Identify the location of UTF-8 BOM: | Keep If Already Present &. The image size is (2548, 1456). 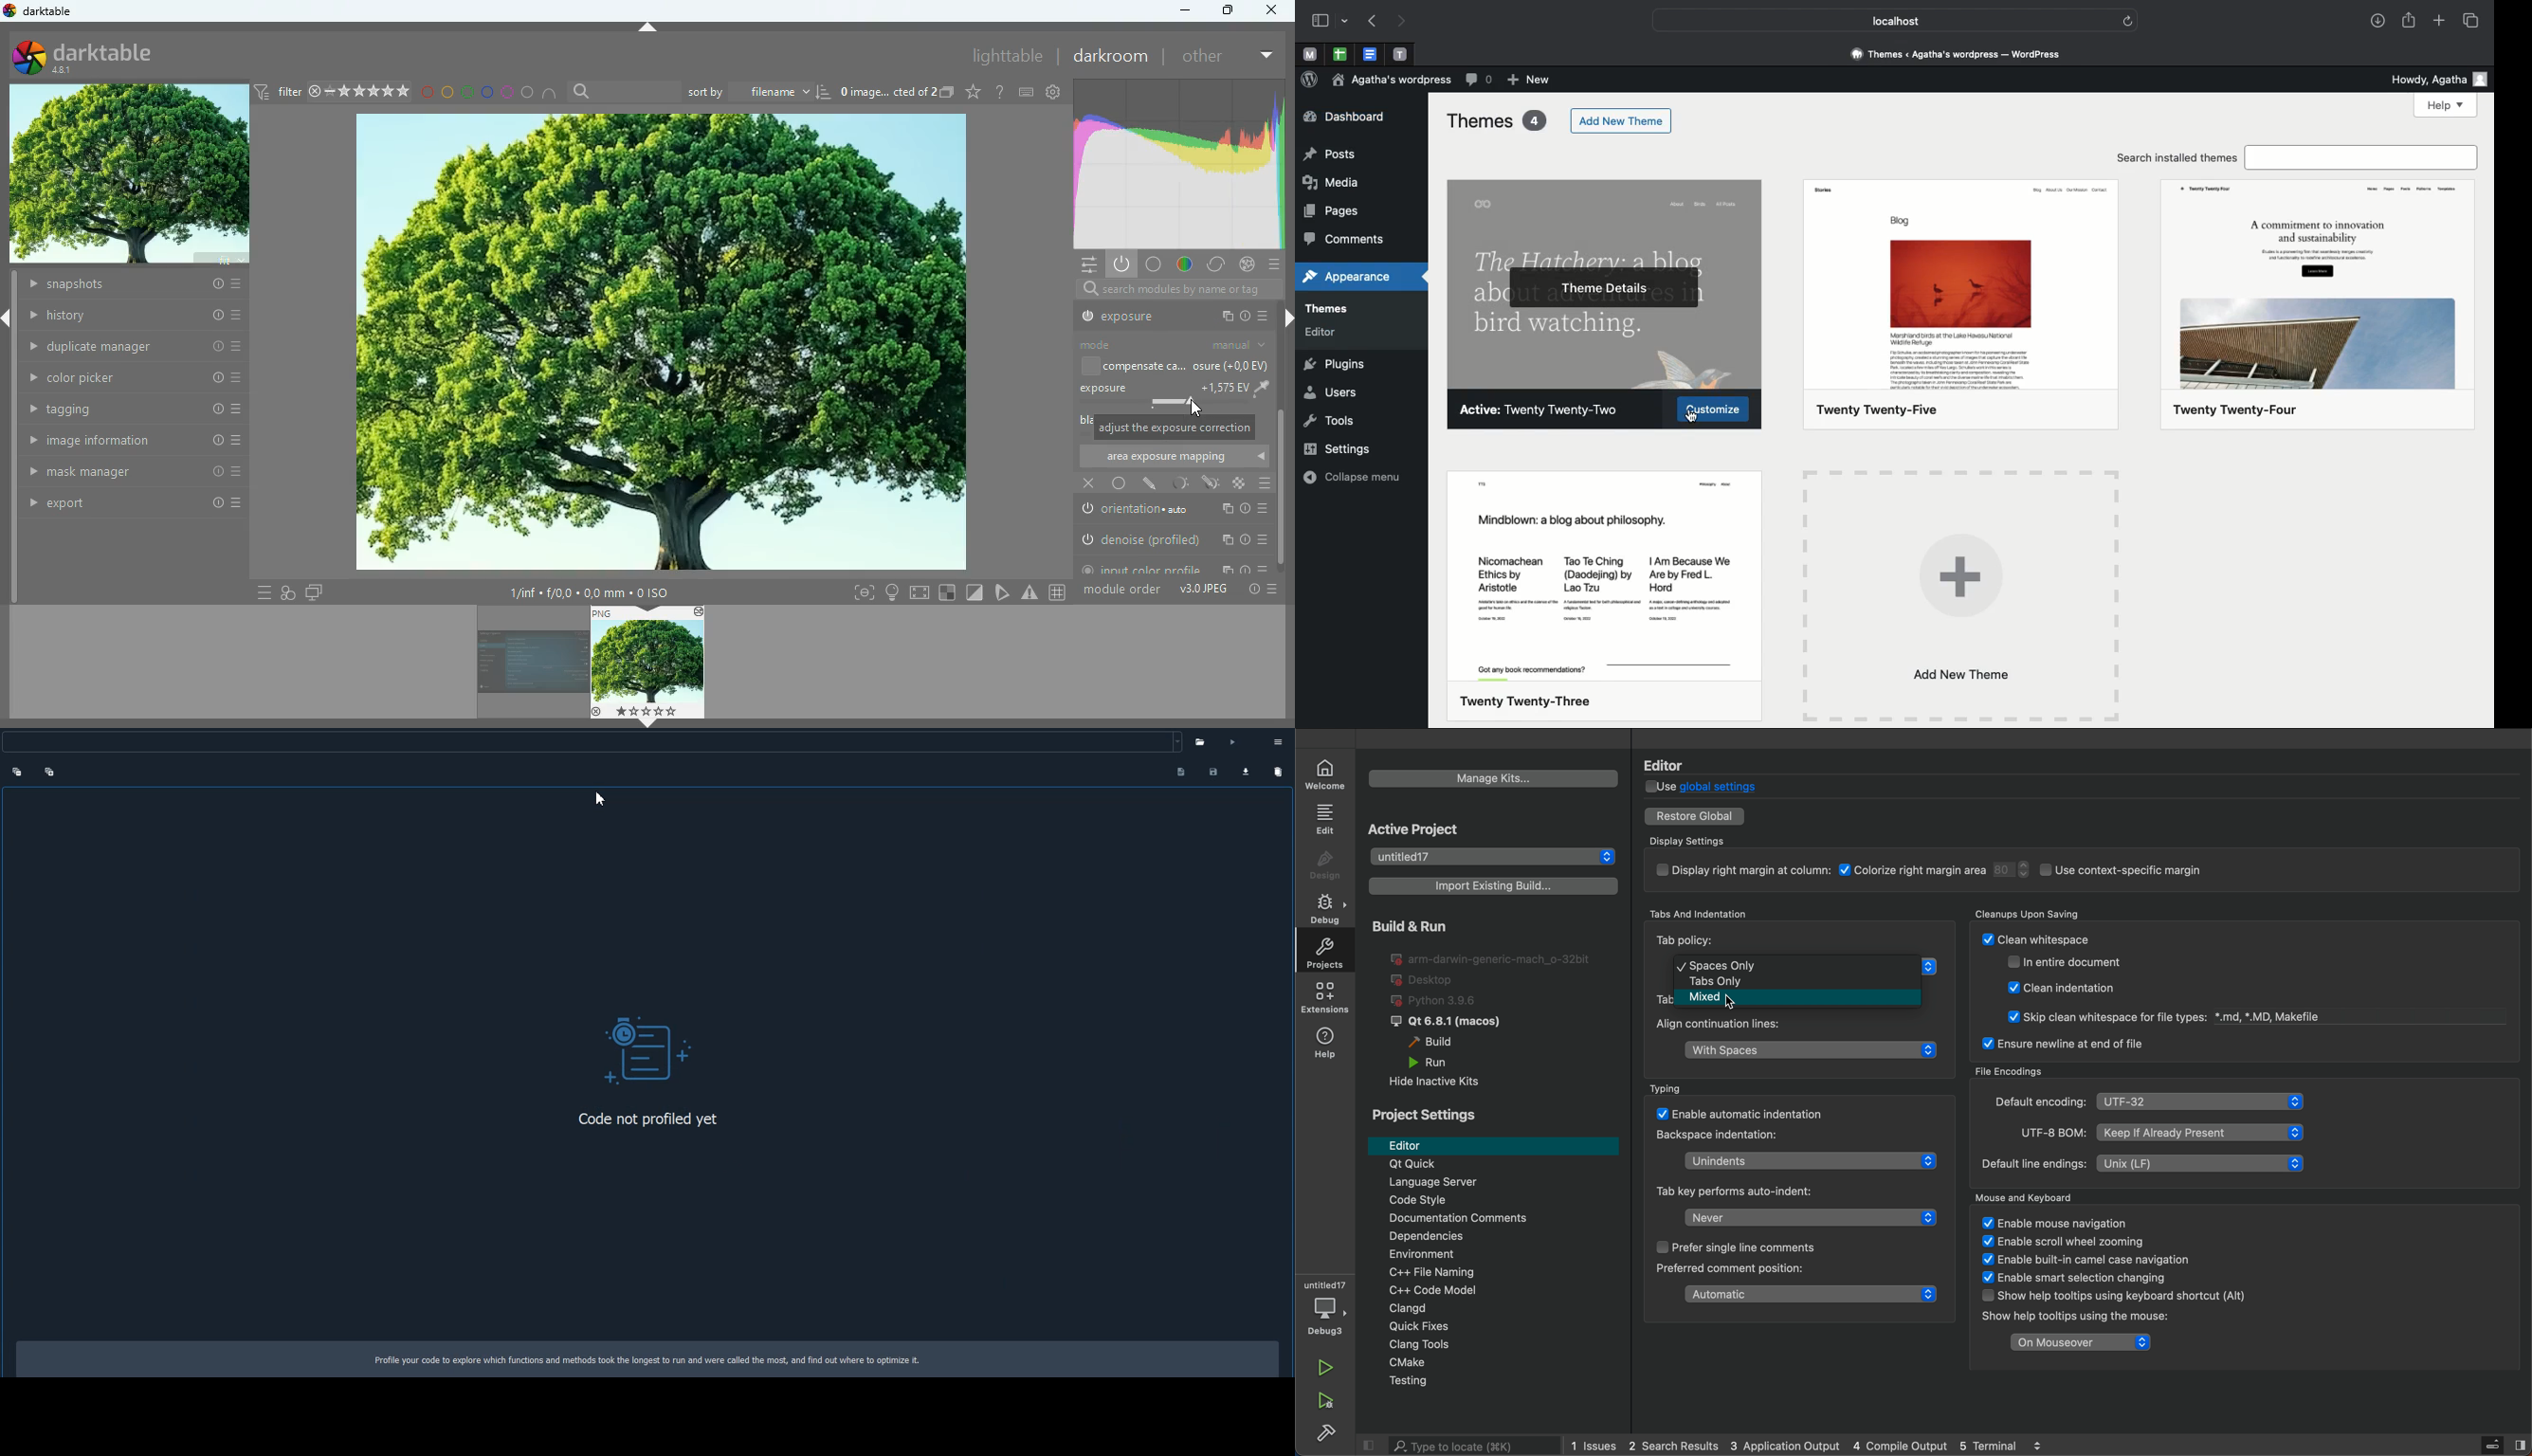
(2151, 1132).